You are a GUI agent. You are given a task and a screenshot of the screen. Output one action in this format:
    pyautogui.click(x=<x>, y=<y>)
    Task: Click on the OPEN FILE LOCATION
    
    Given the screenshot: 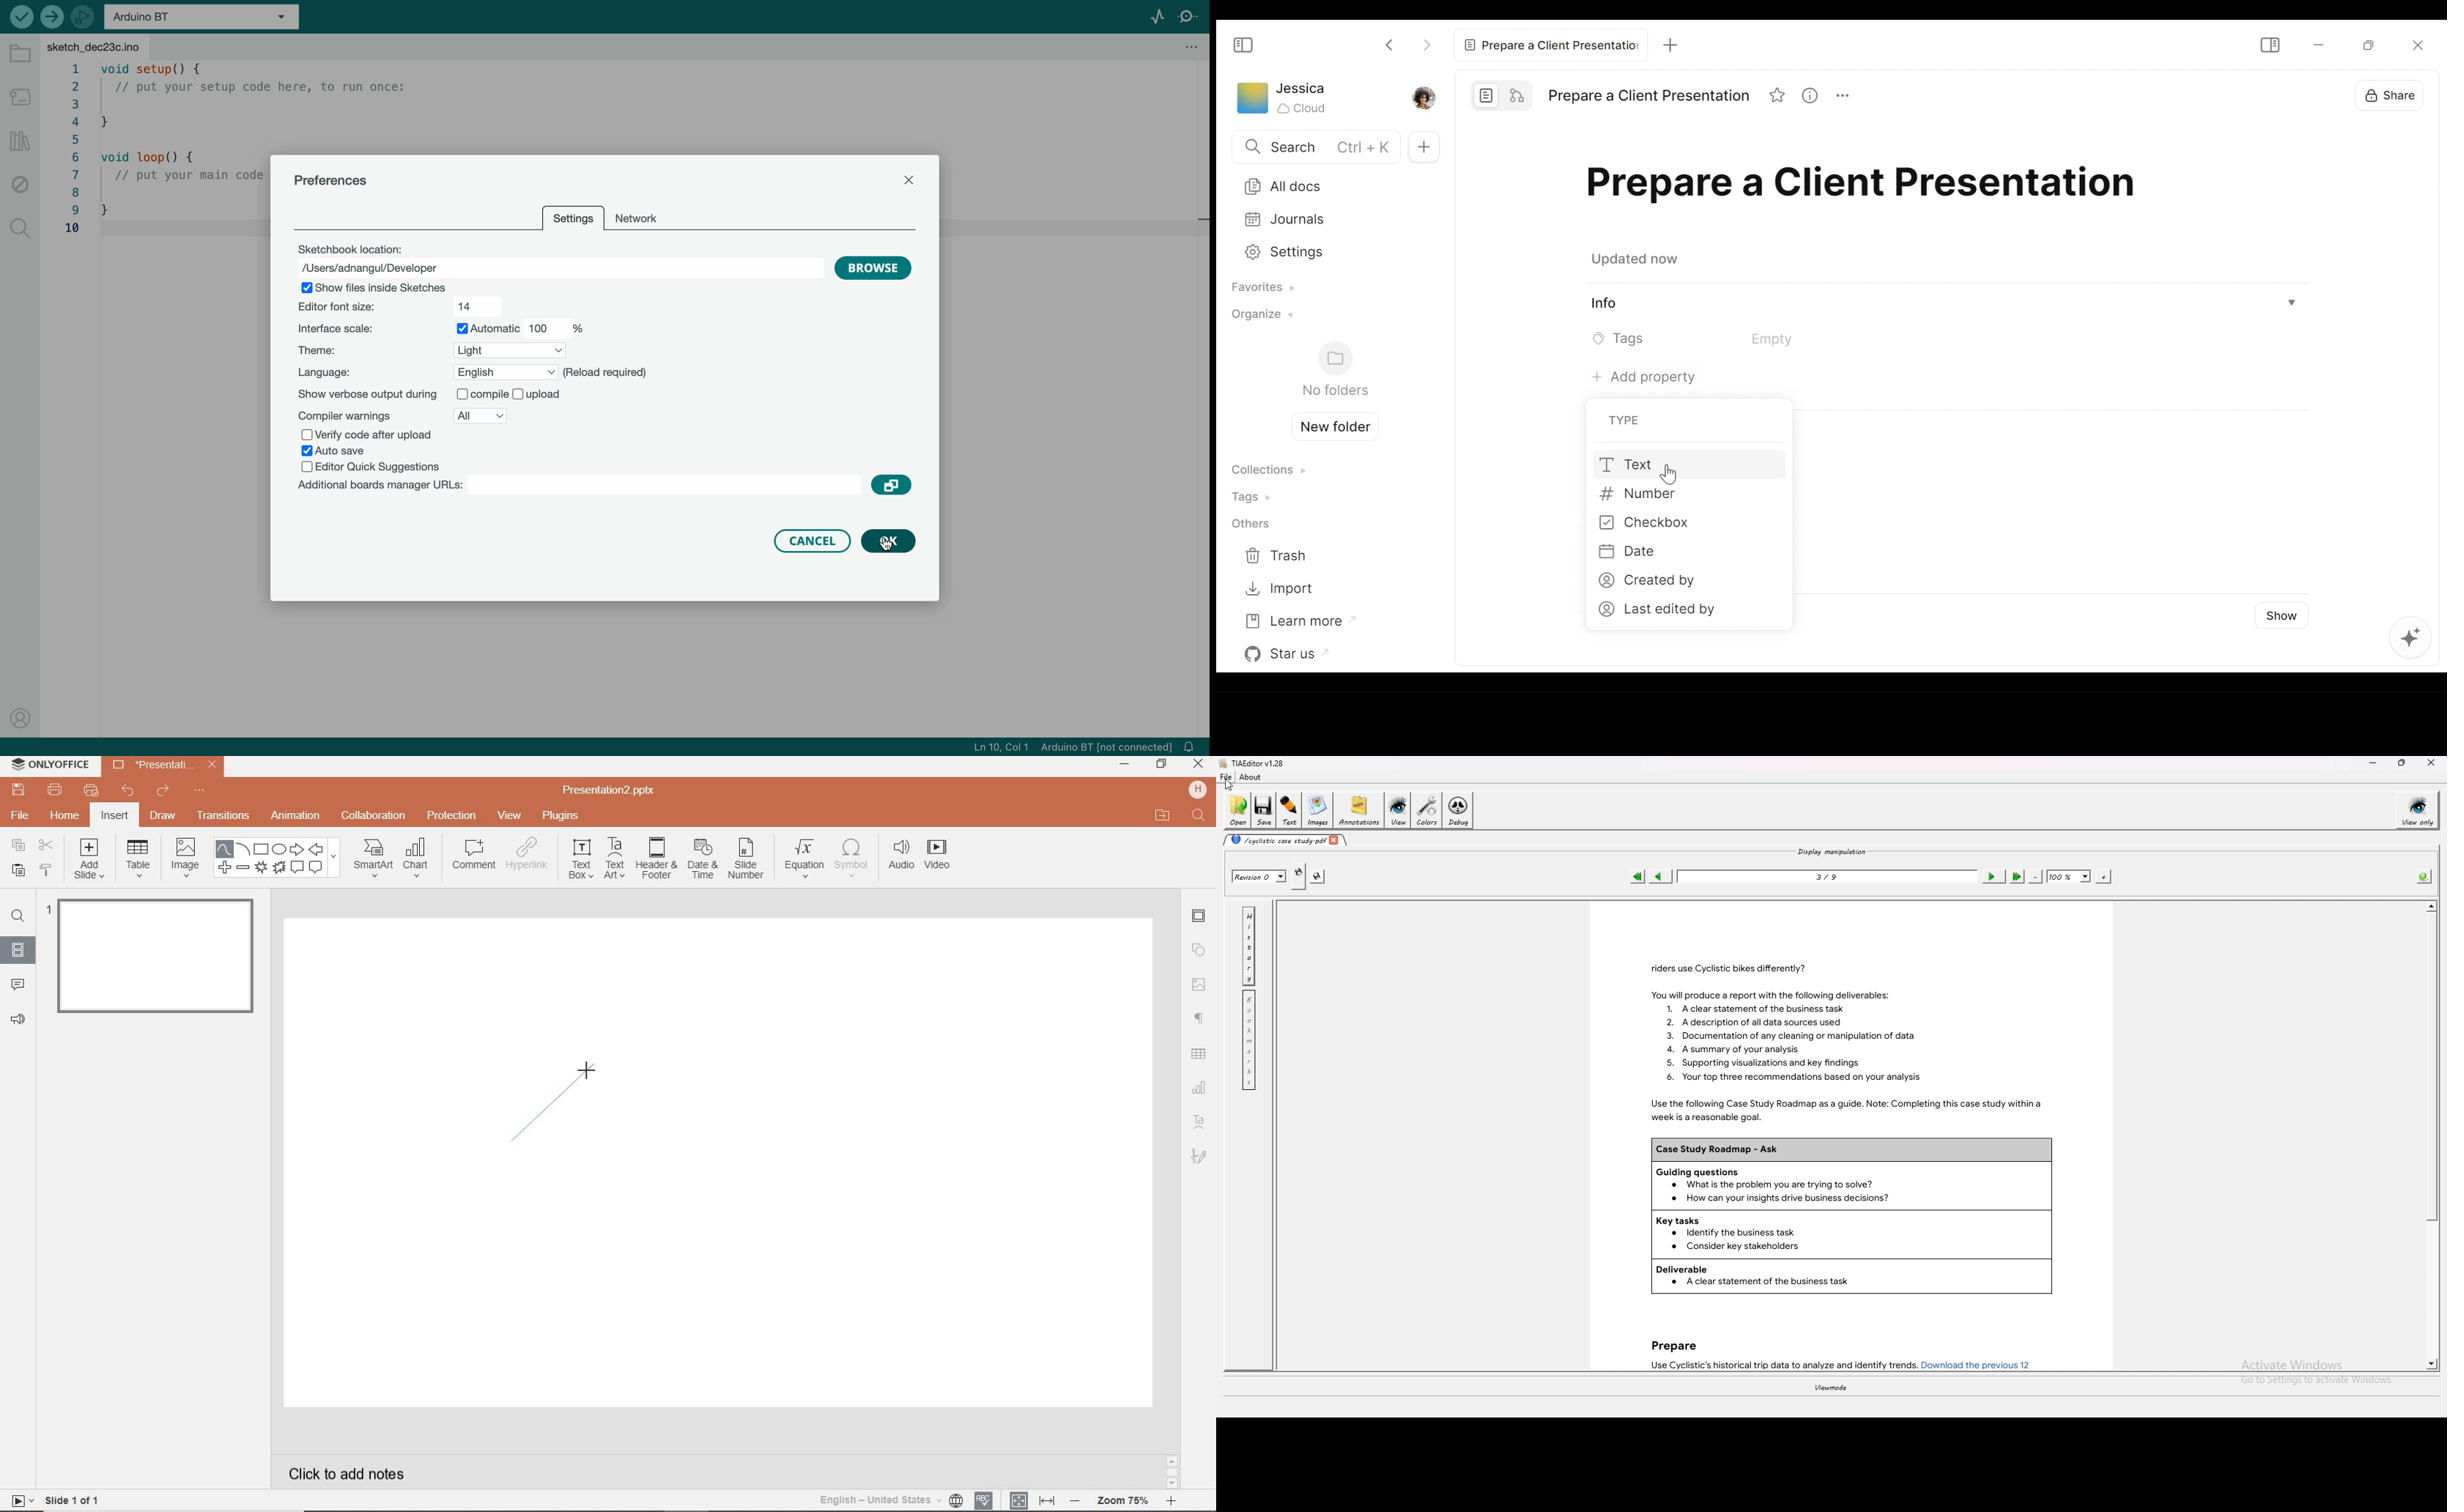 What is the action you would take?
    pyautogui.click(x=1163, y=816)
    